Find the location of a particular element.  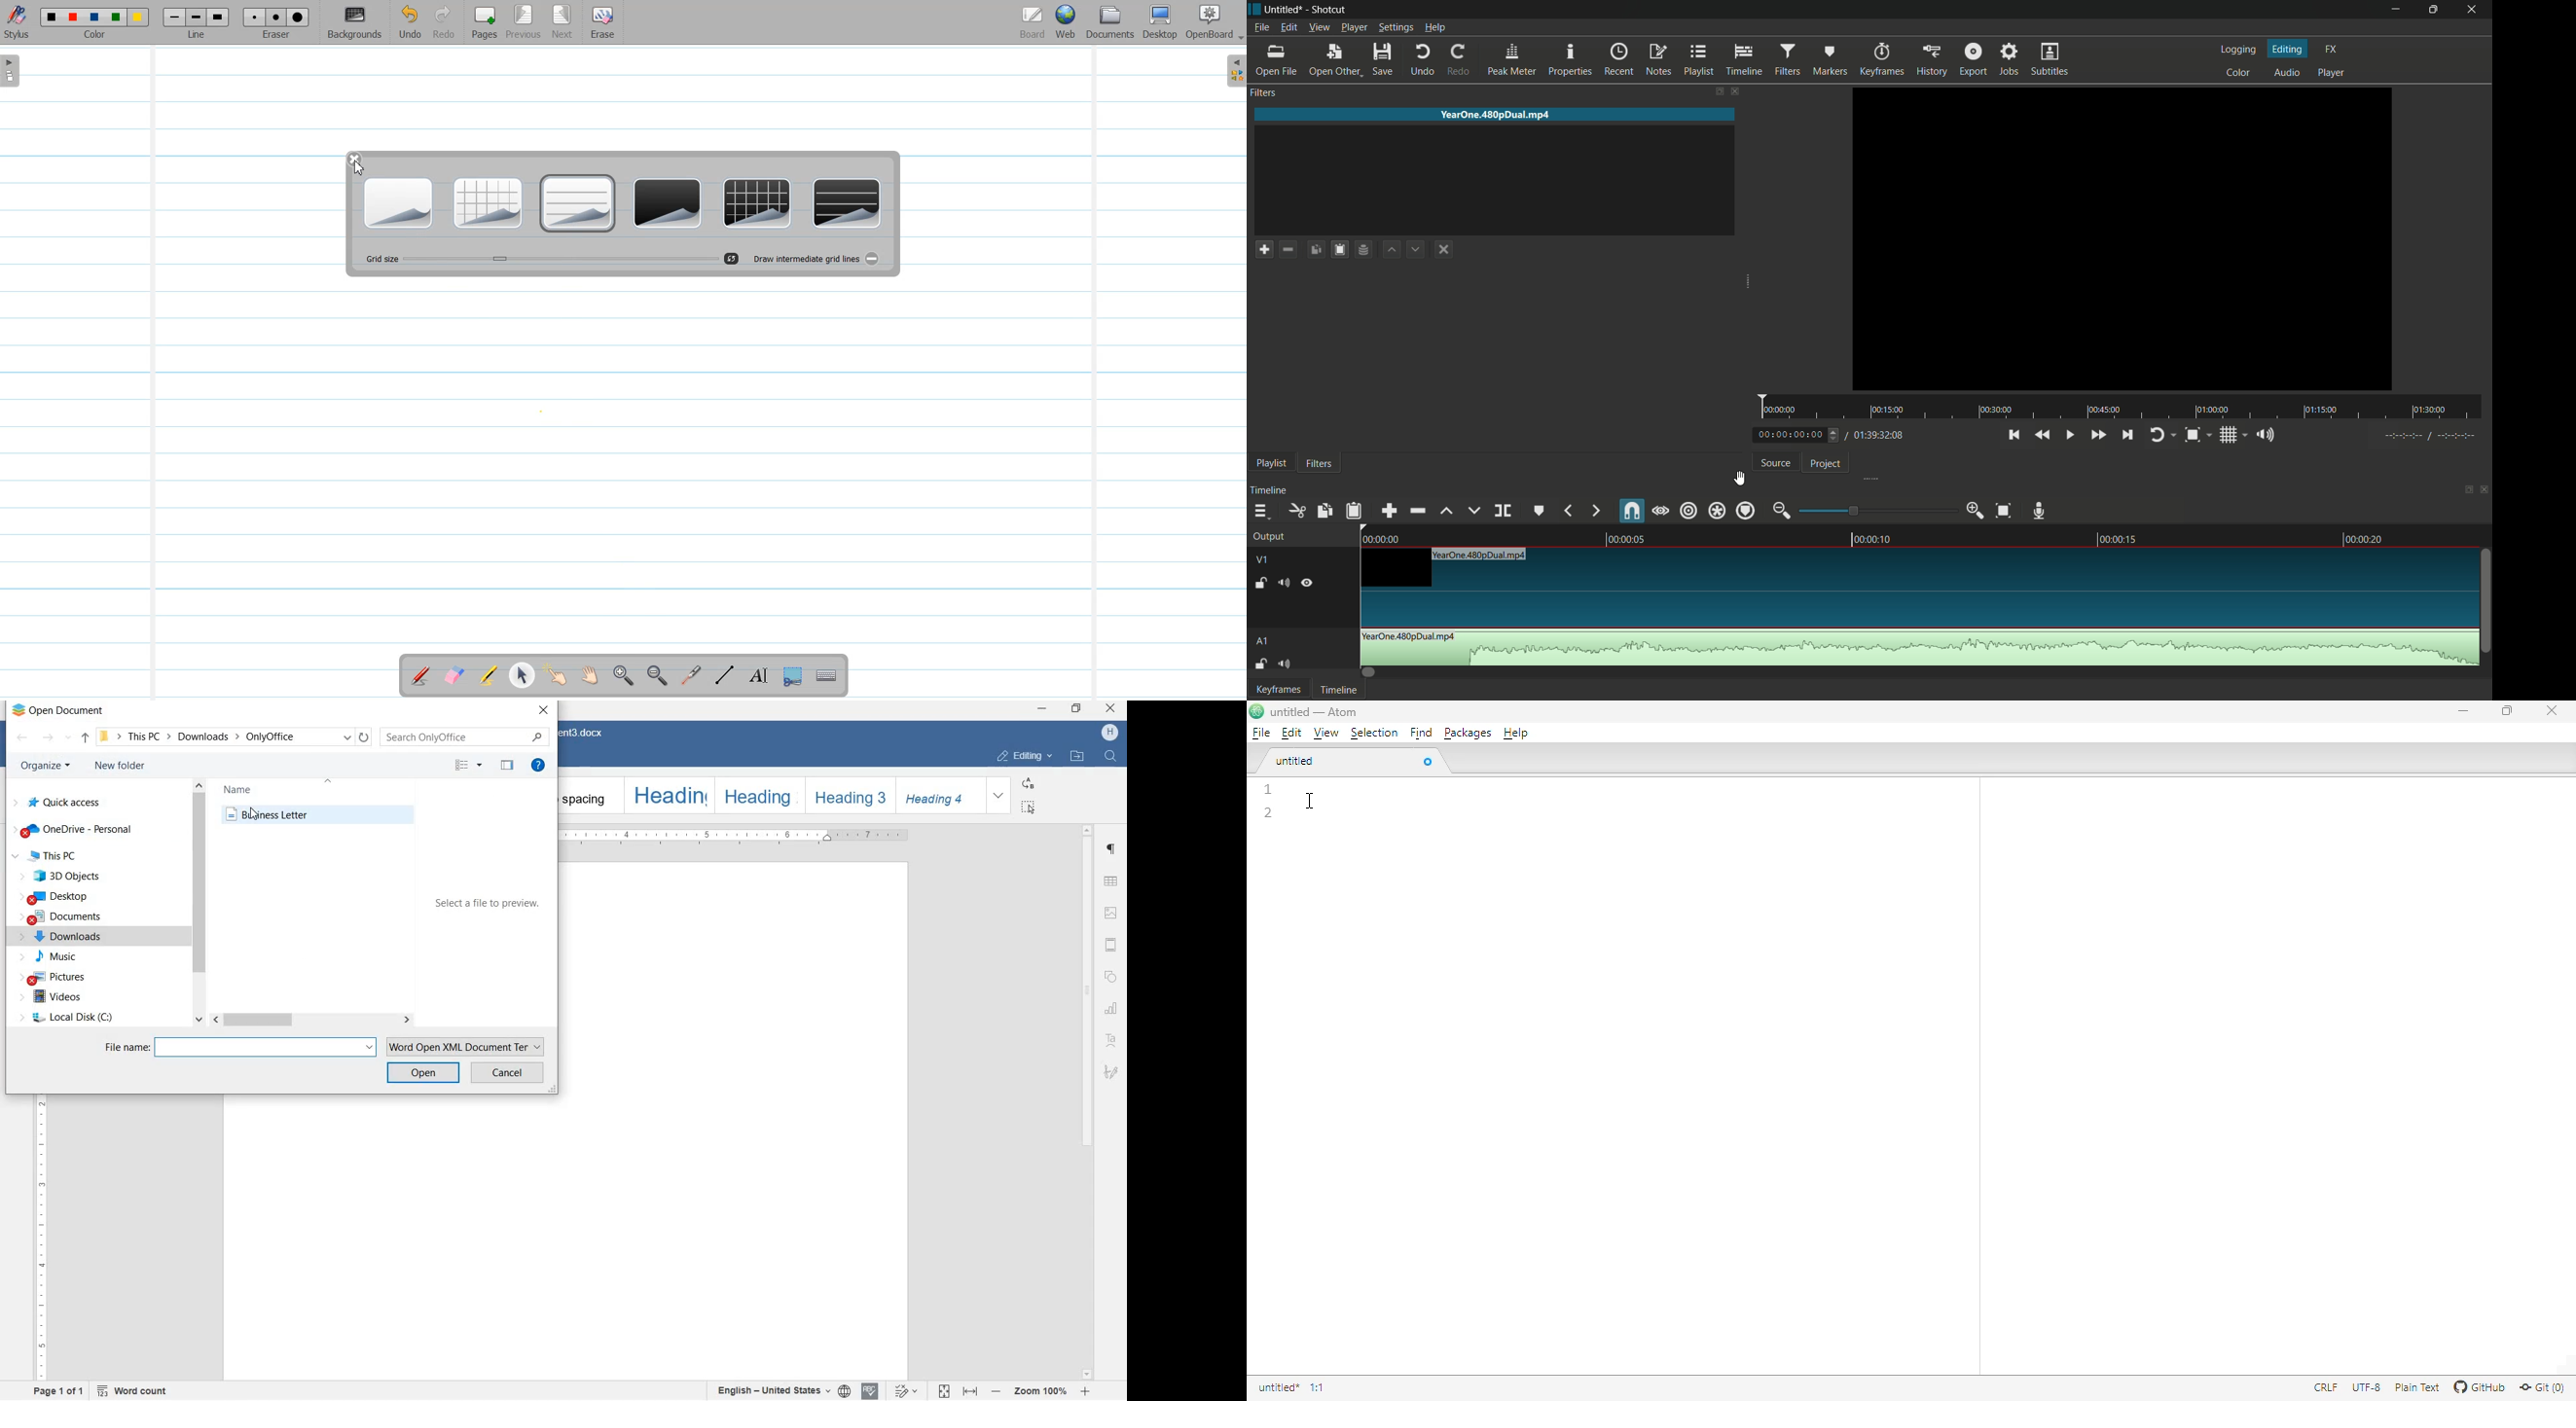

ripple all tracks is located at coordinates (1717, 510).